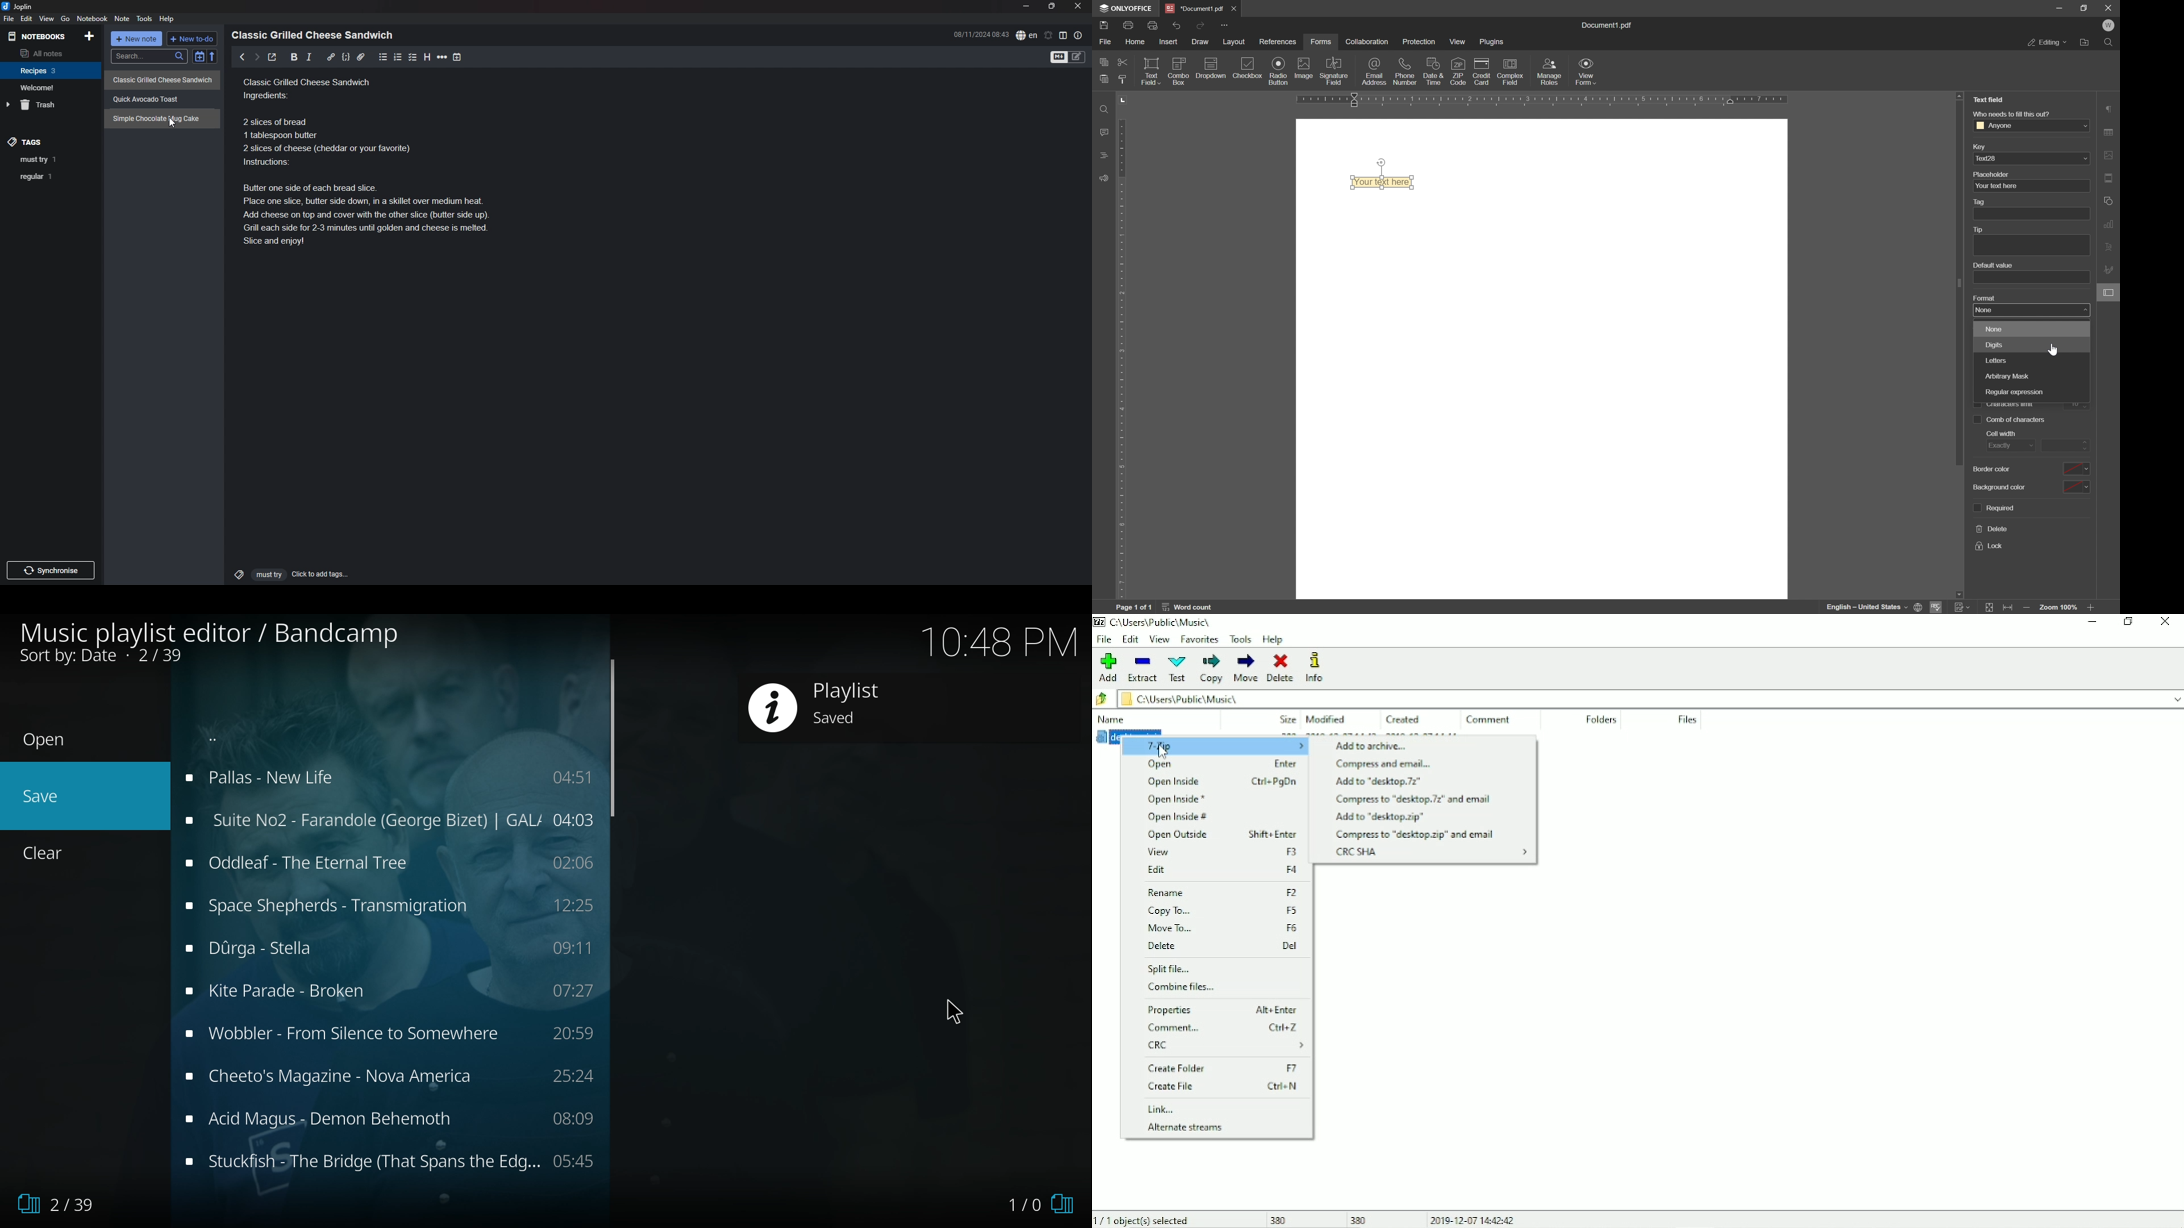 This screenshot has width=2184, height=1232. Describe the element at coordinates (66, 18) in the screenshot. I see `go` at that location.